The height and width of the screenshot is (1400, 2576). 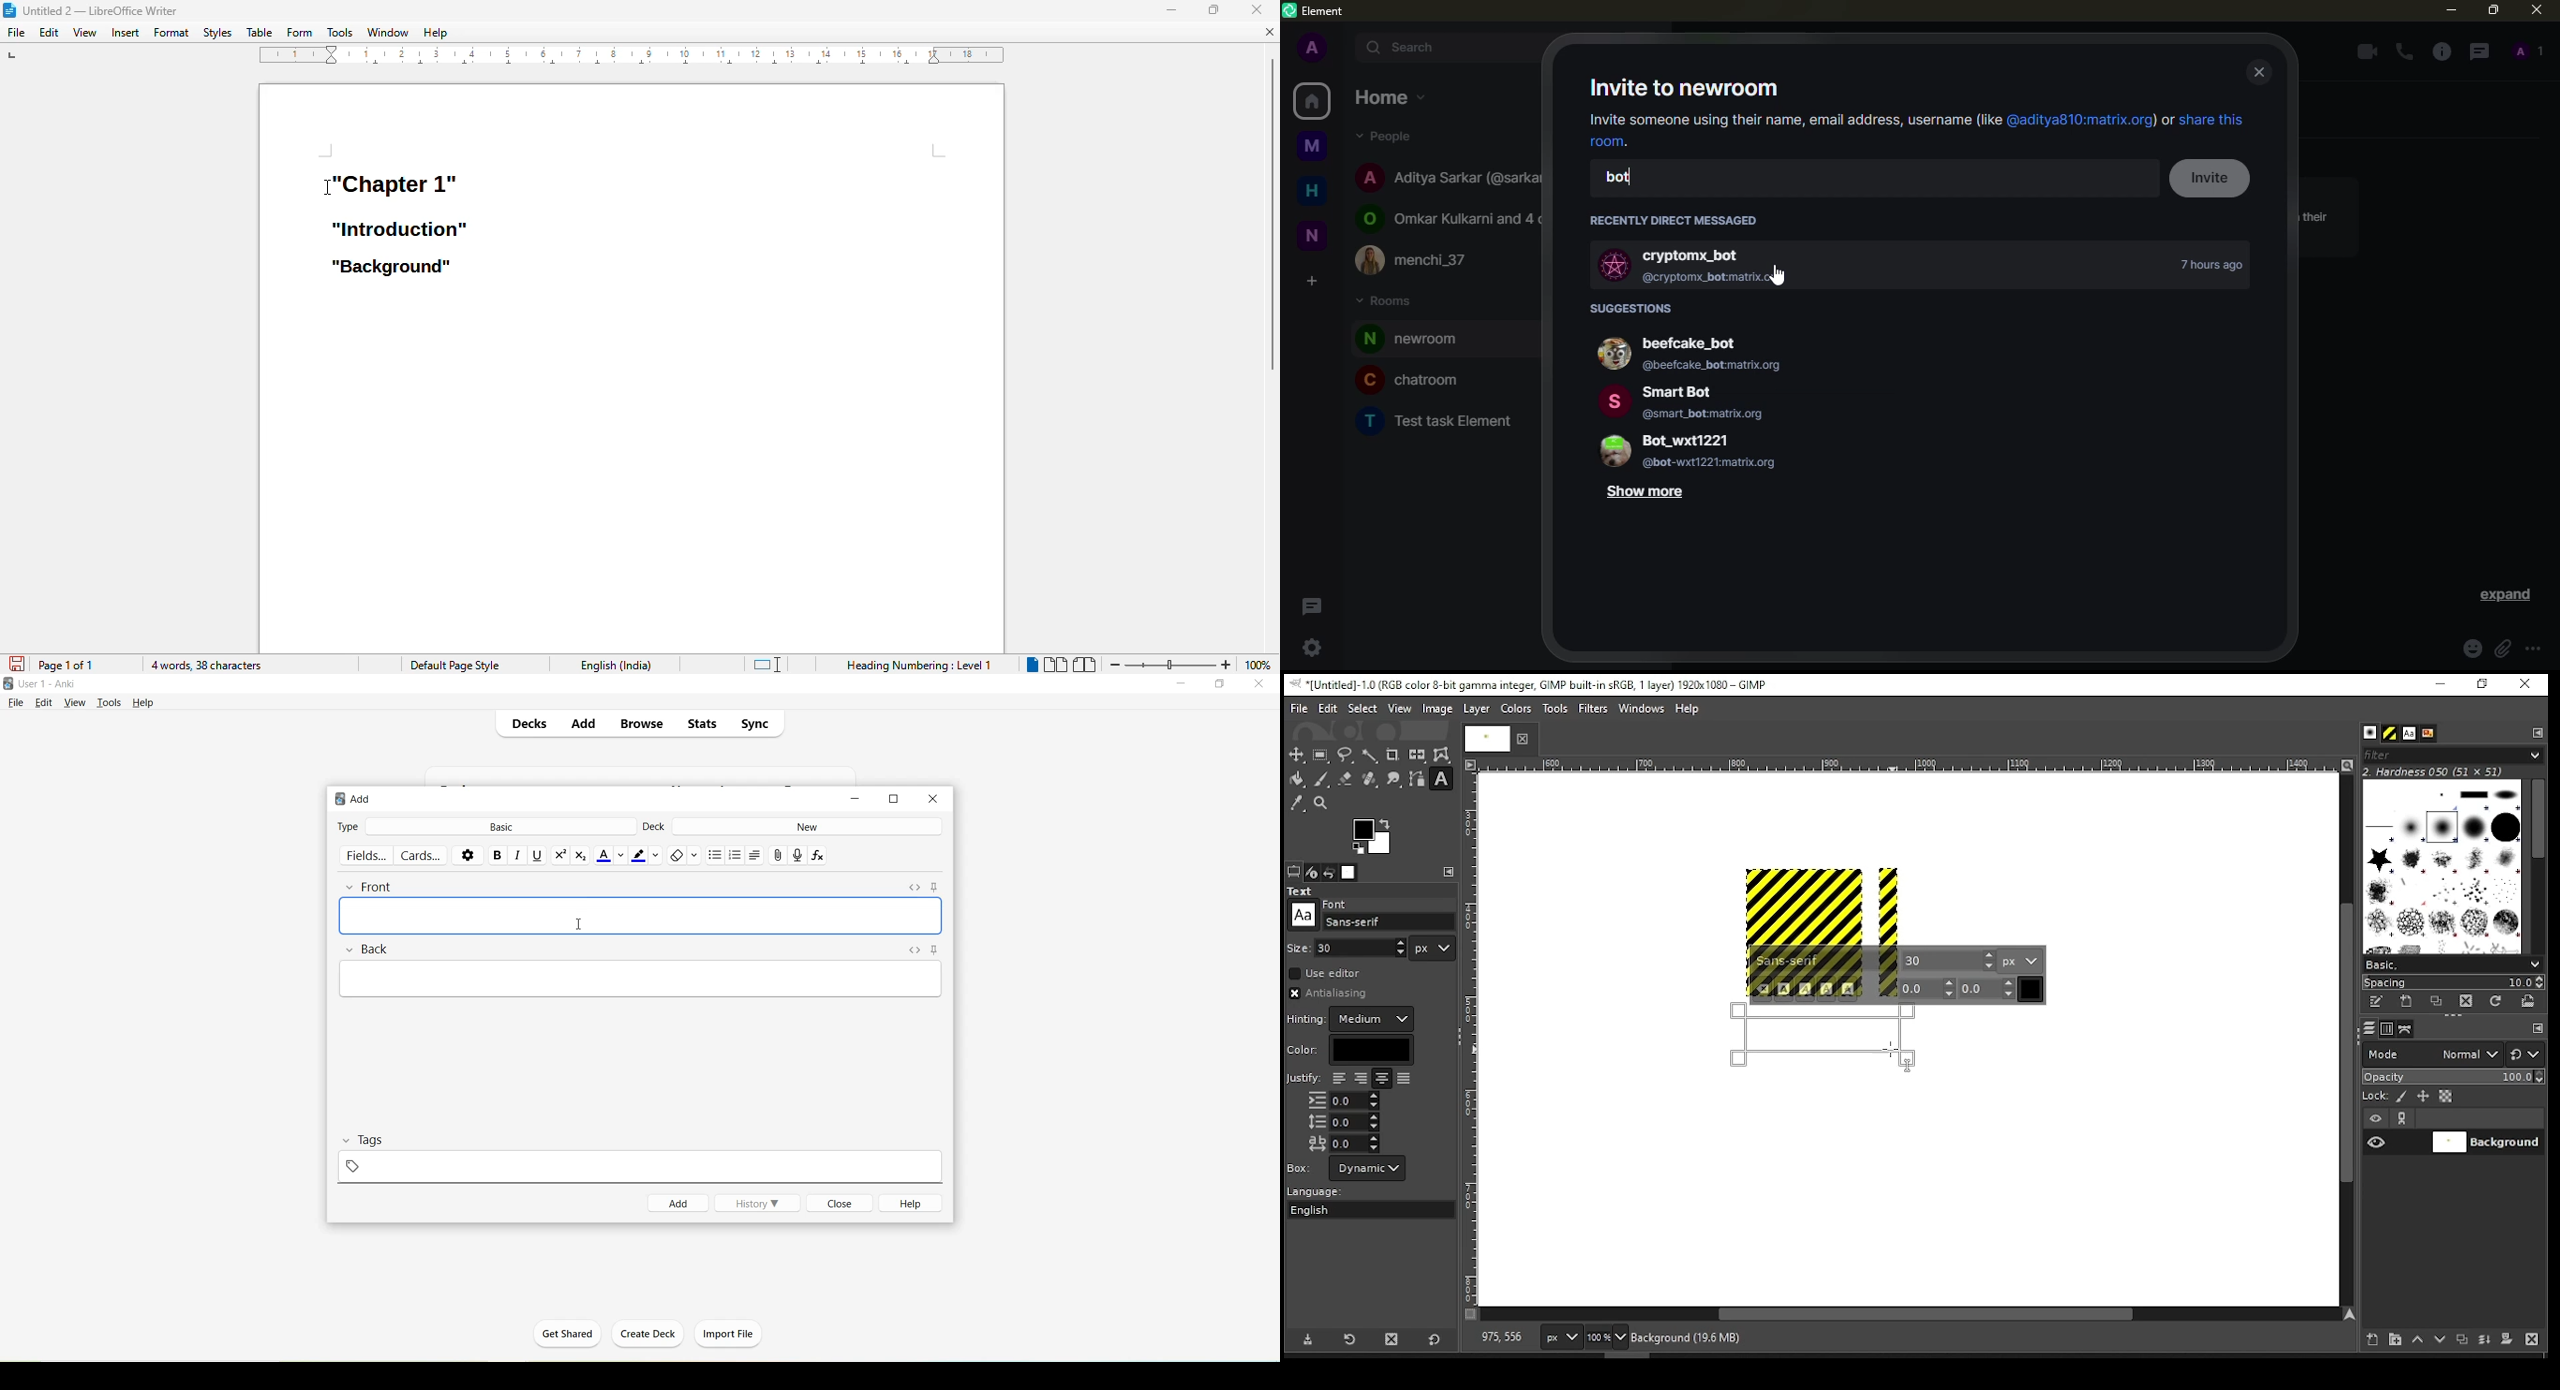 I want to click on File, so click(x=16, y=703).